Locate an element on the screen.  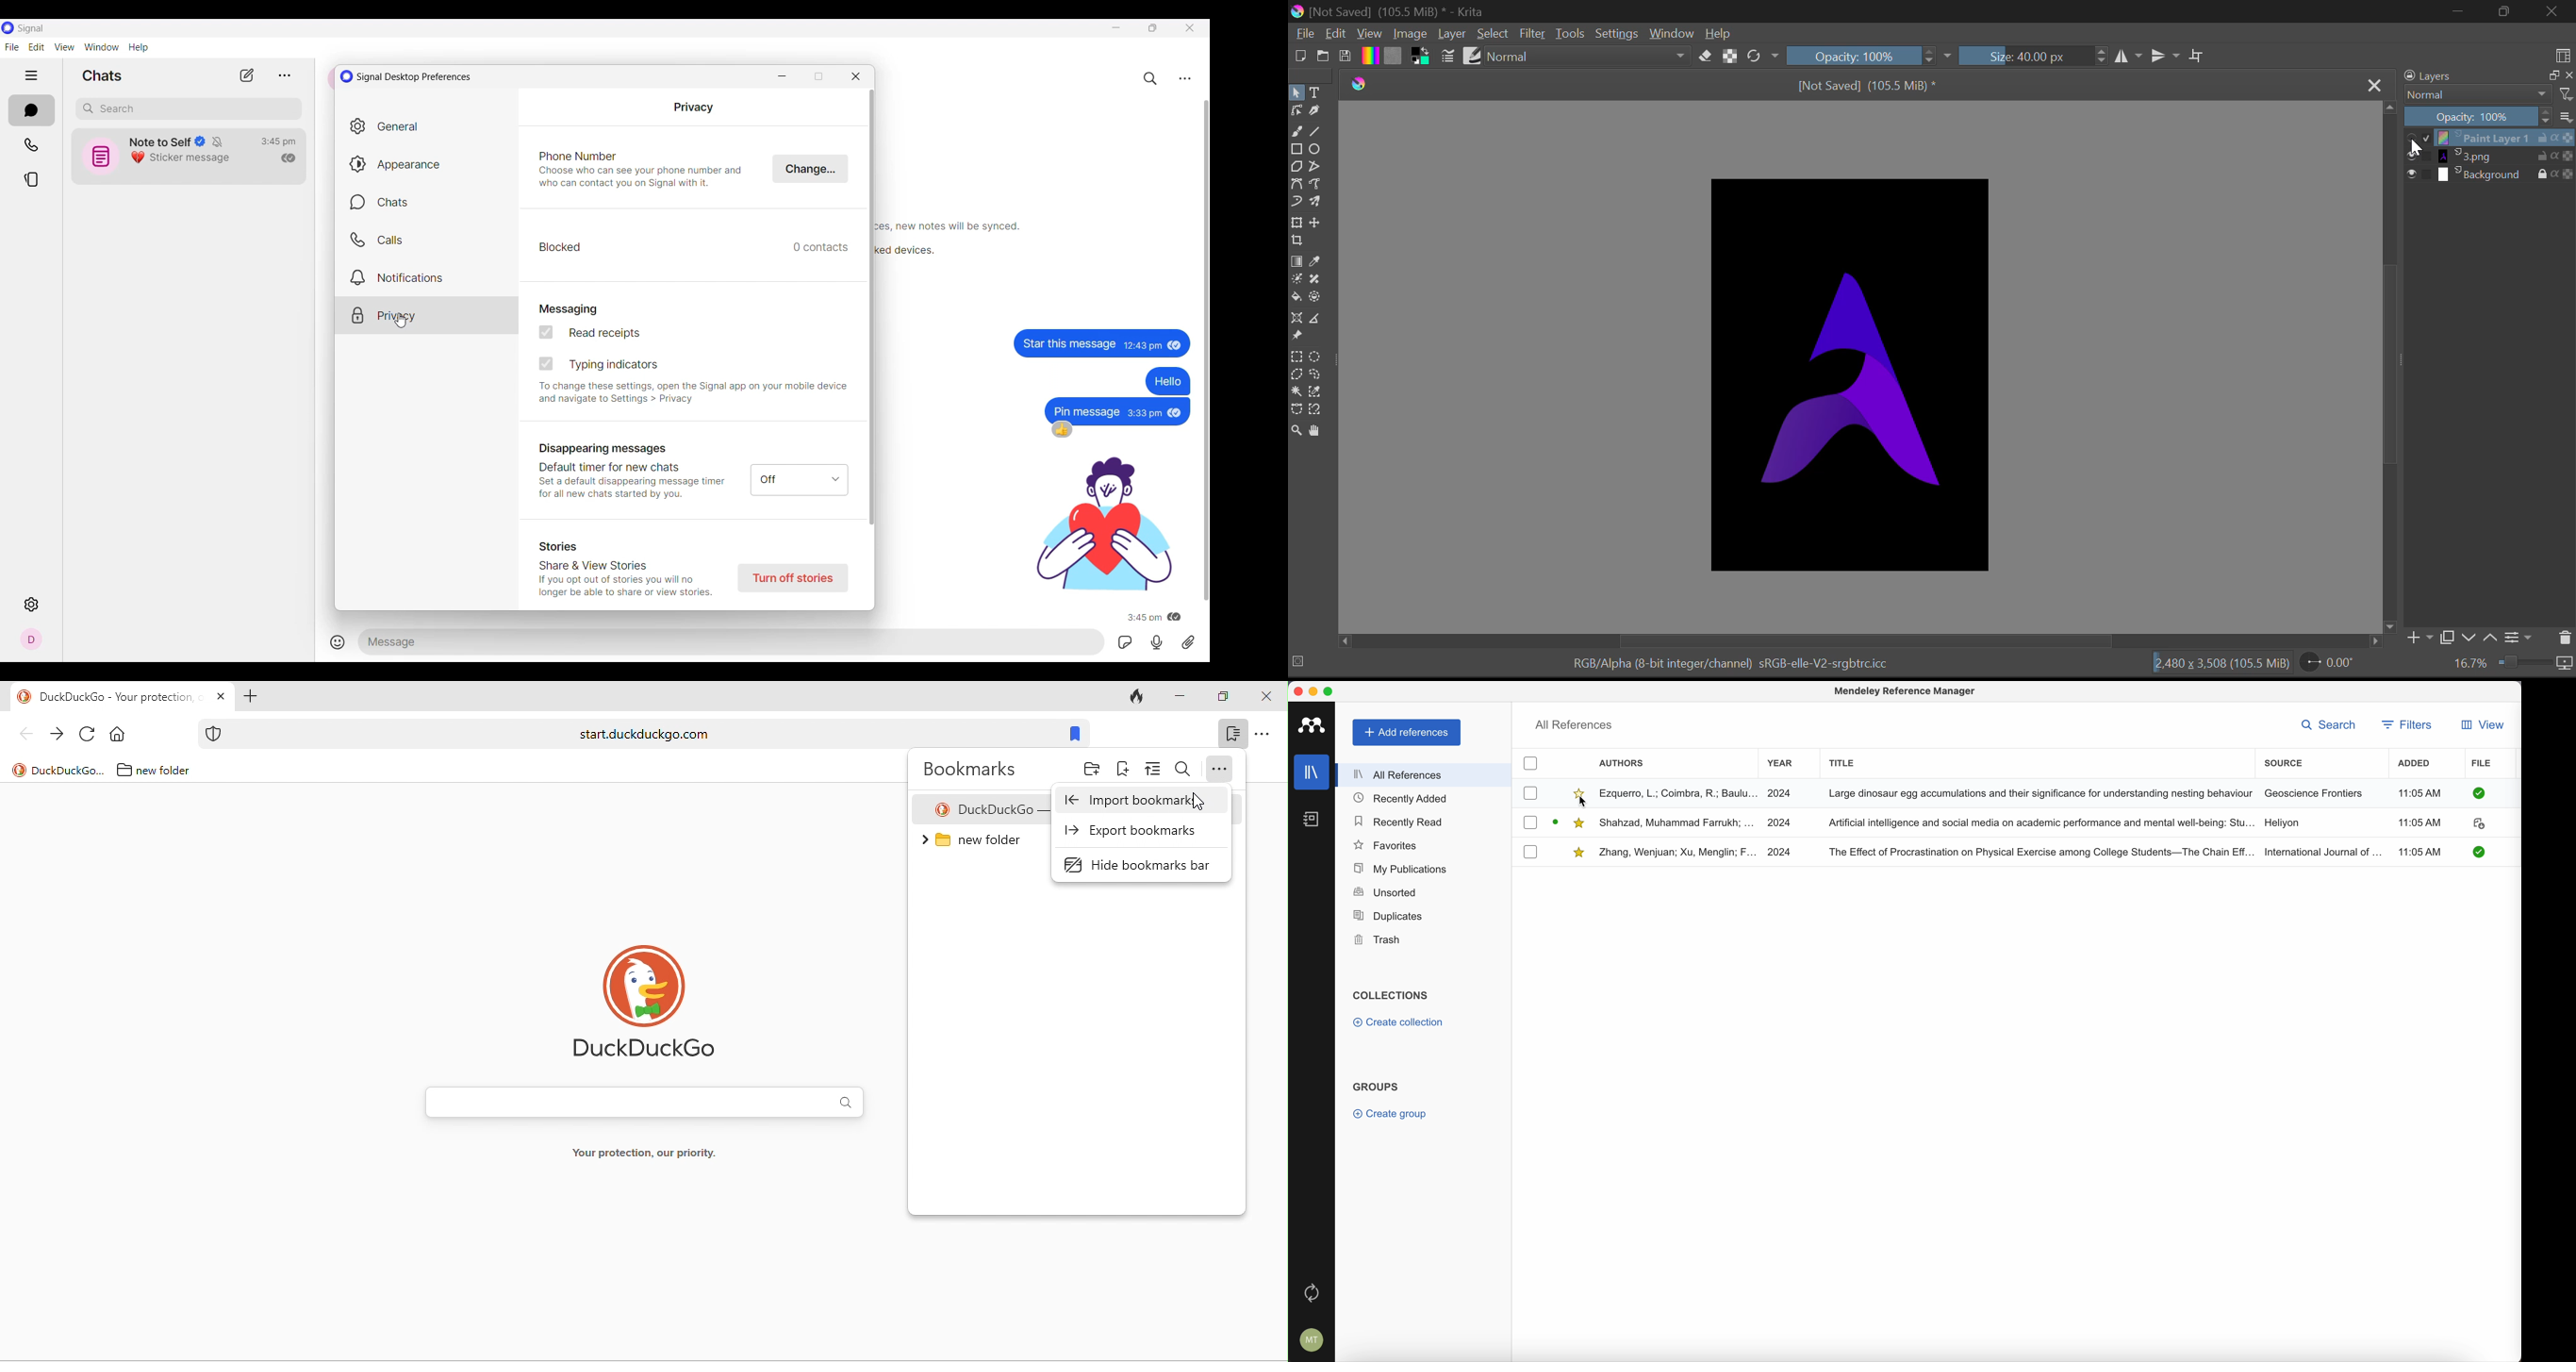
close program is located at coordinates (1297, 691).